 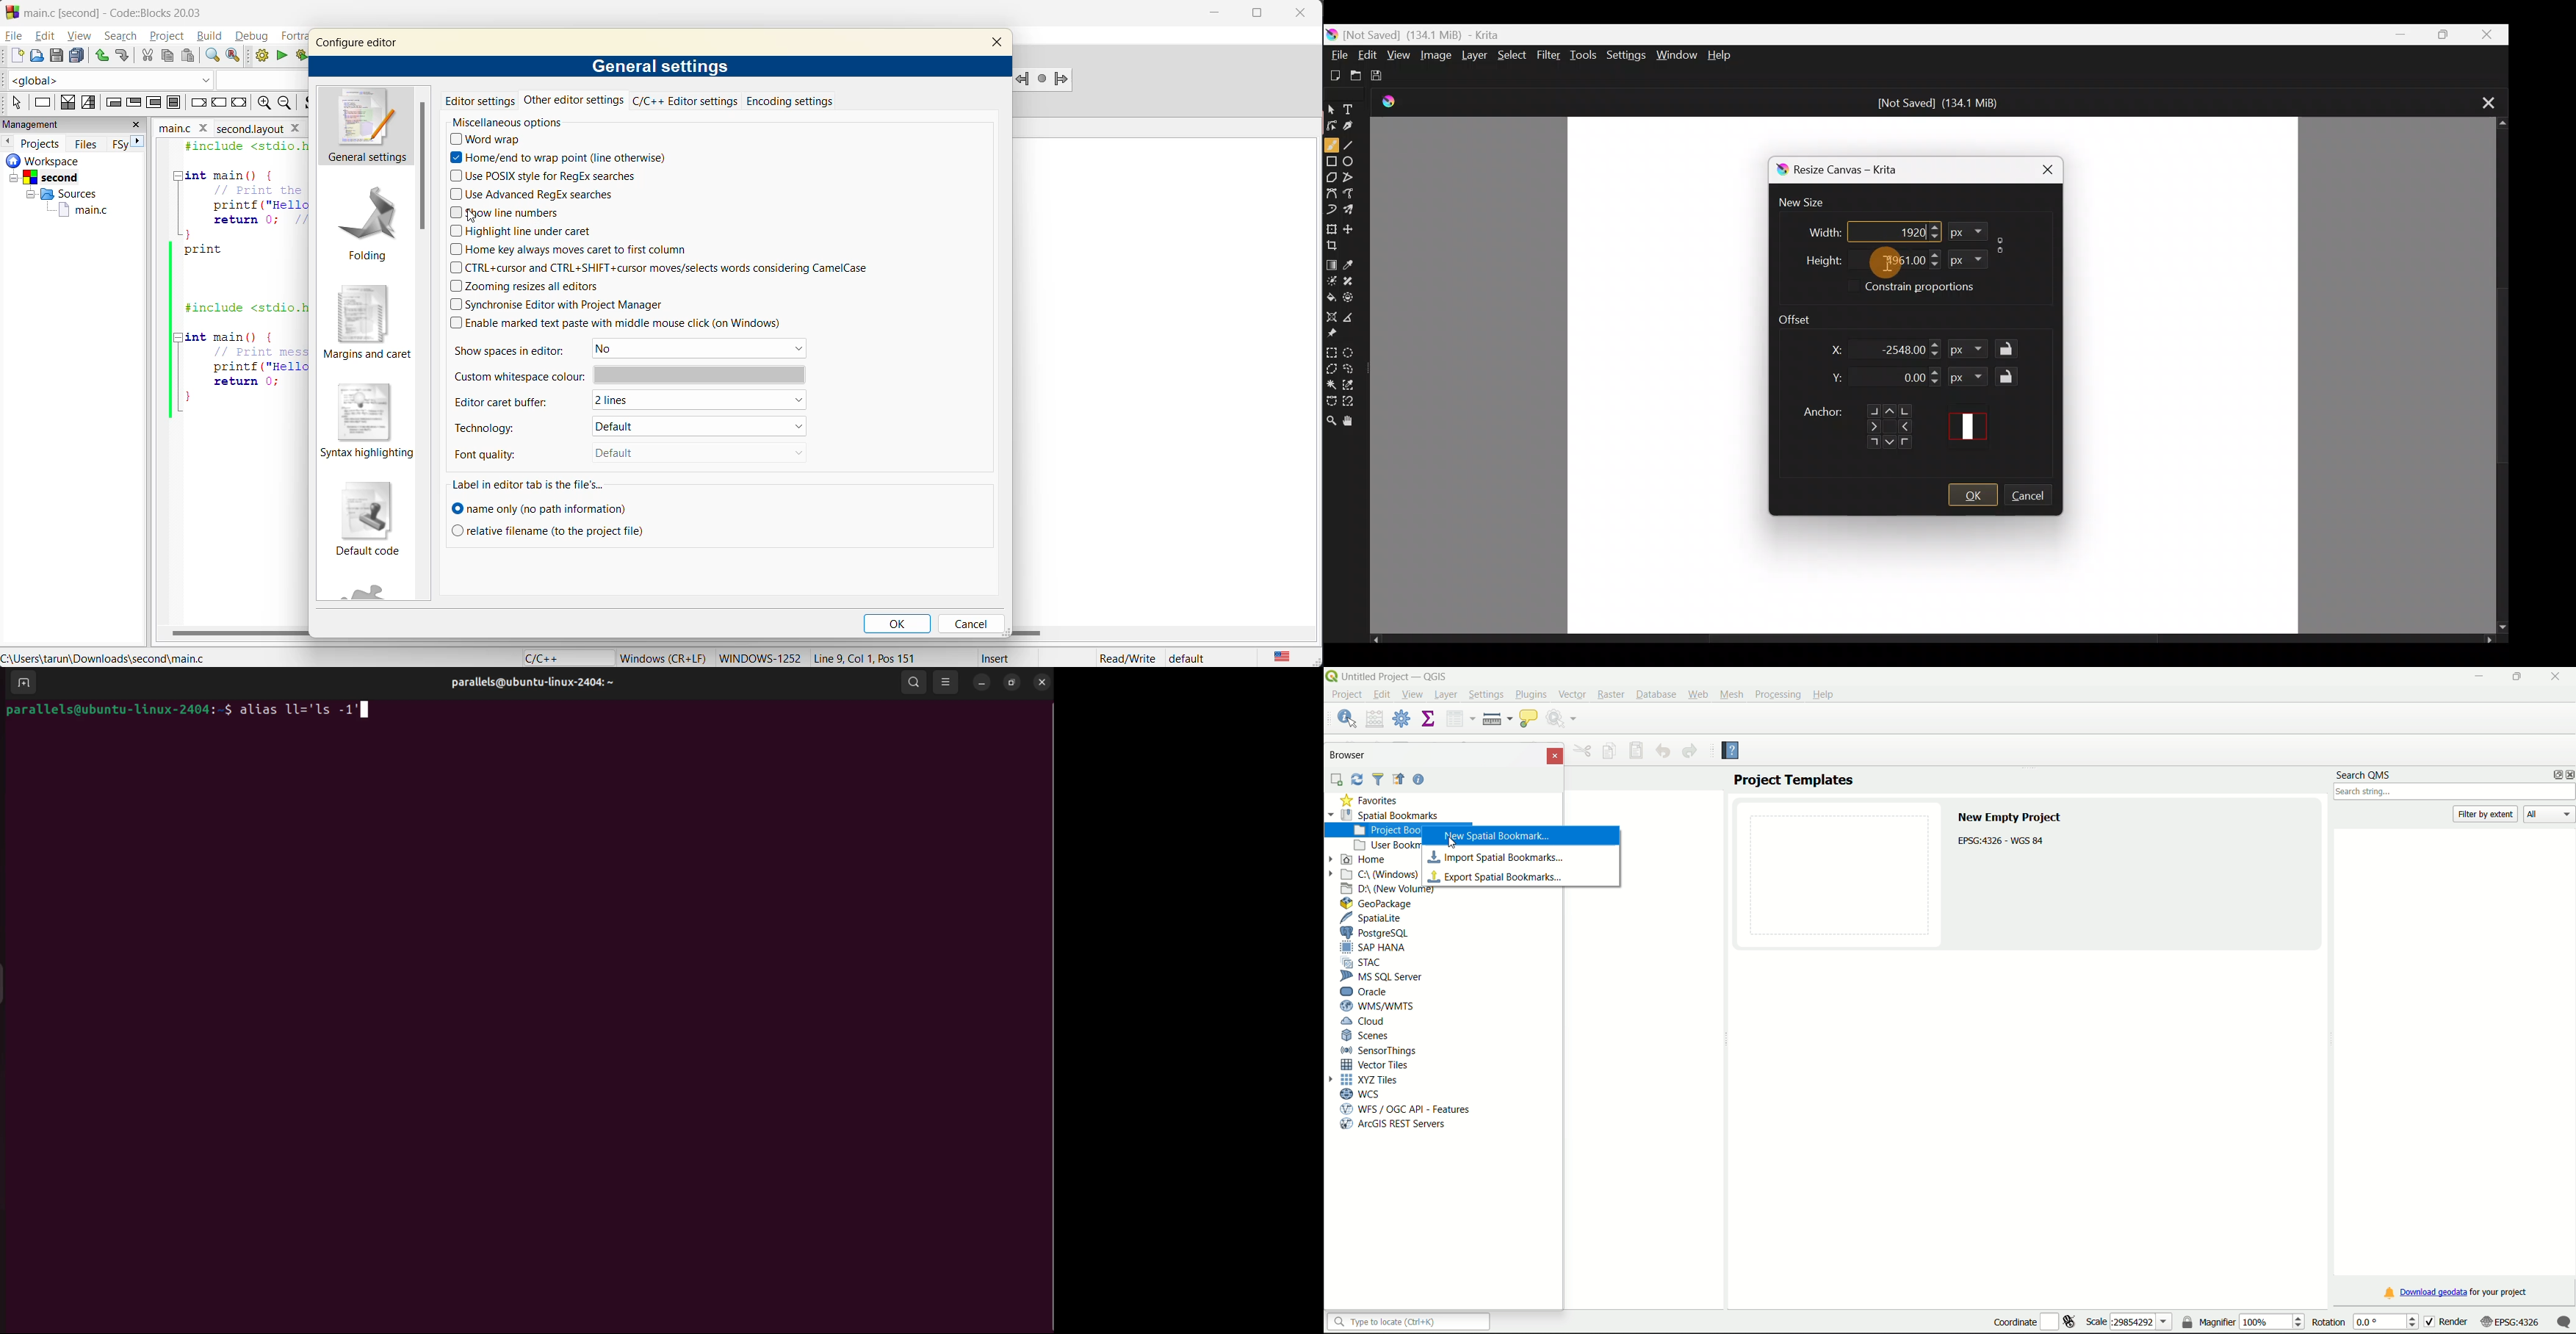 What do you see at coordinates (1331, 398) in the screenshot?
I see `Bezier curve selection tool` at bounding box center [1331, 398].